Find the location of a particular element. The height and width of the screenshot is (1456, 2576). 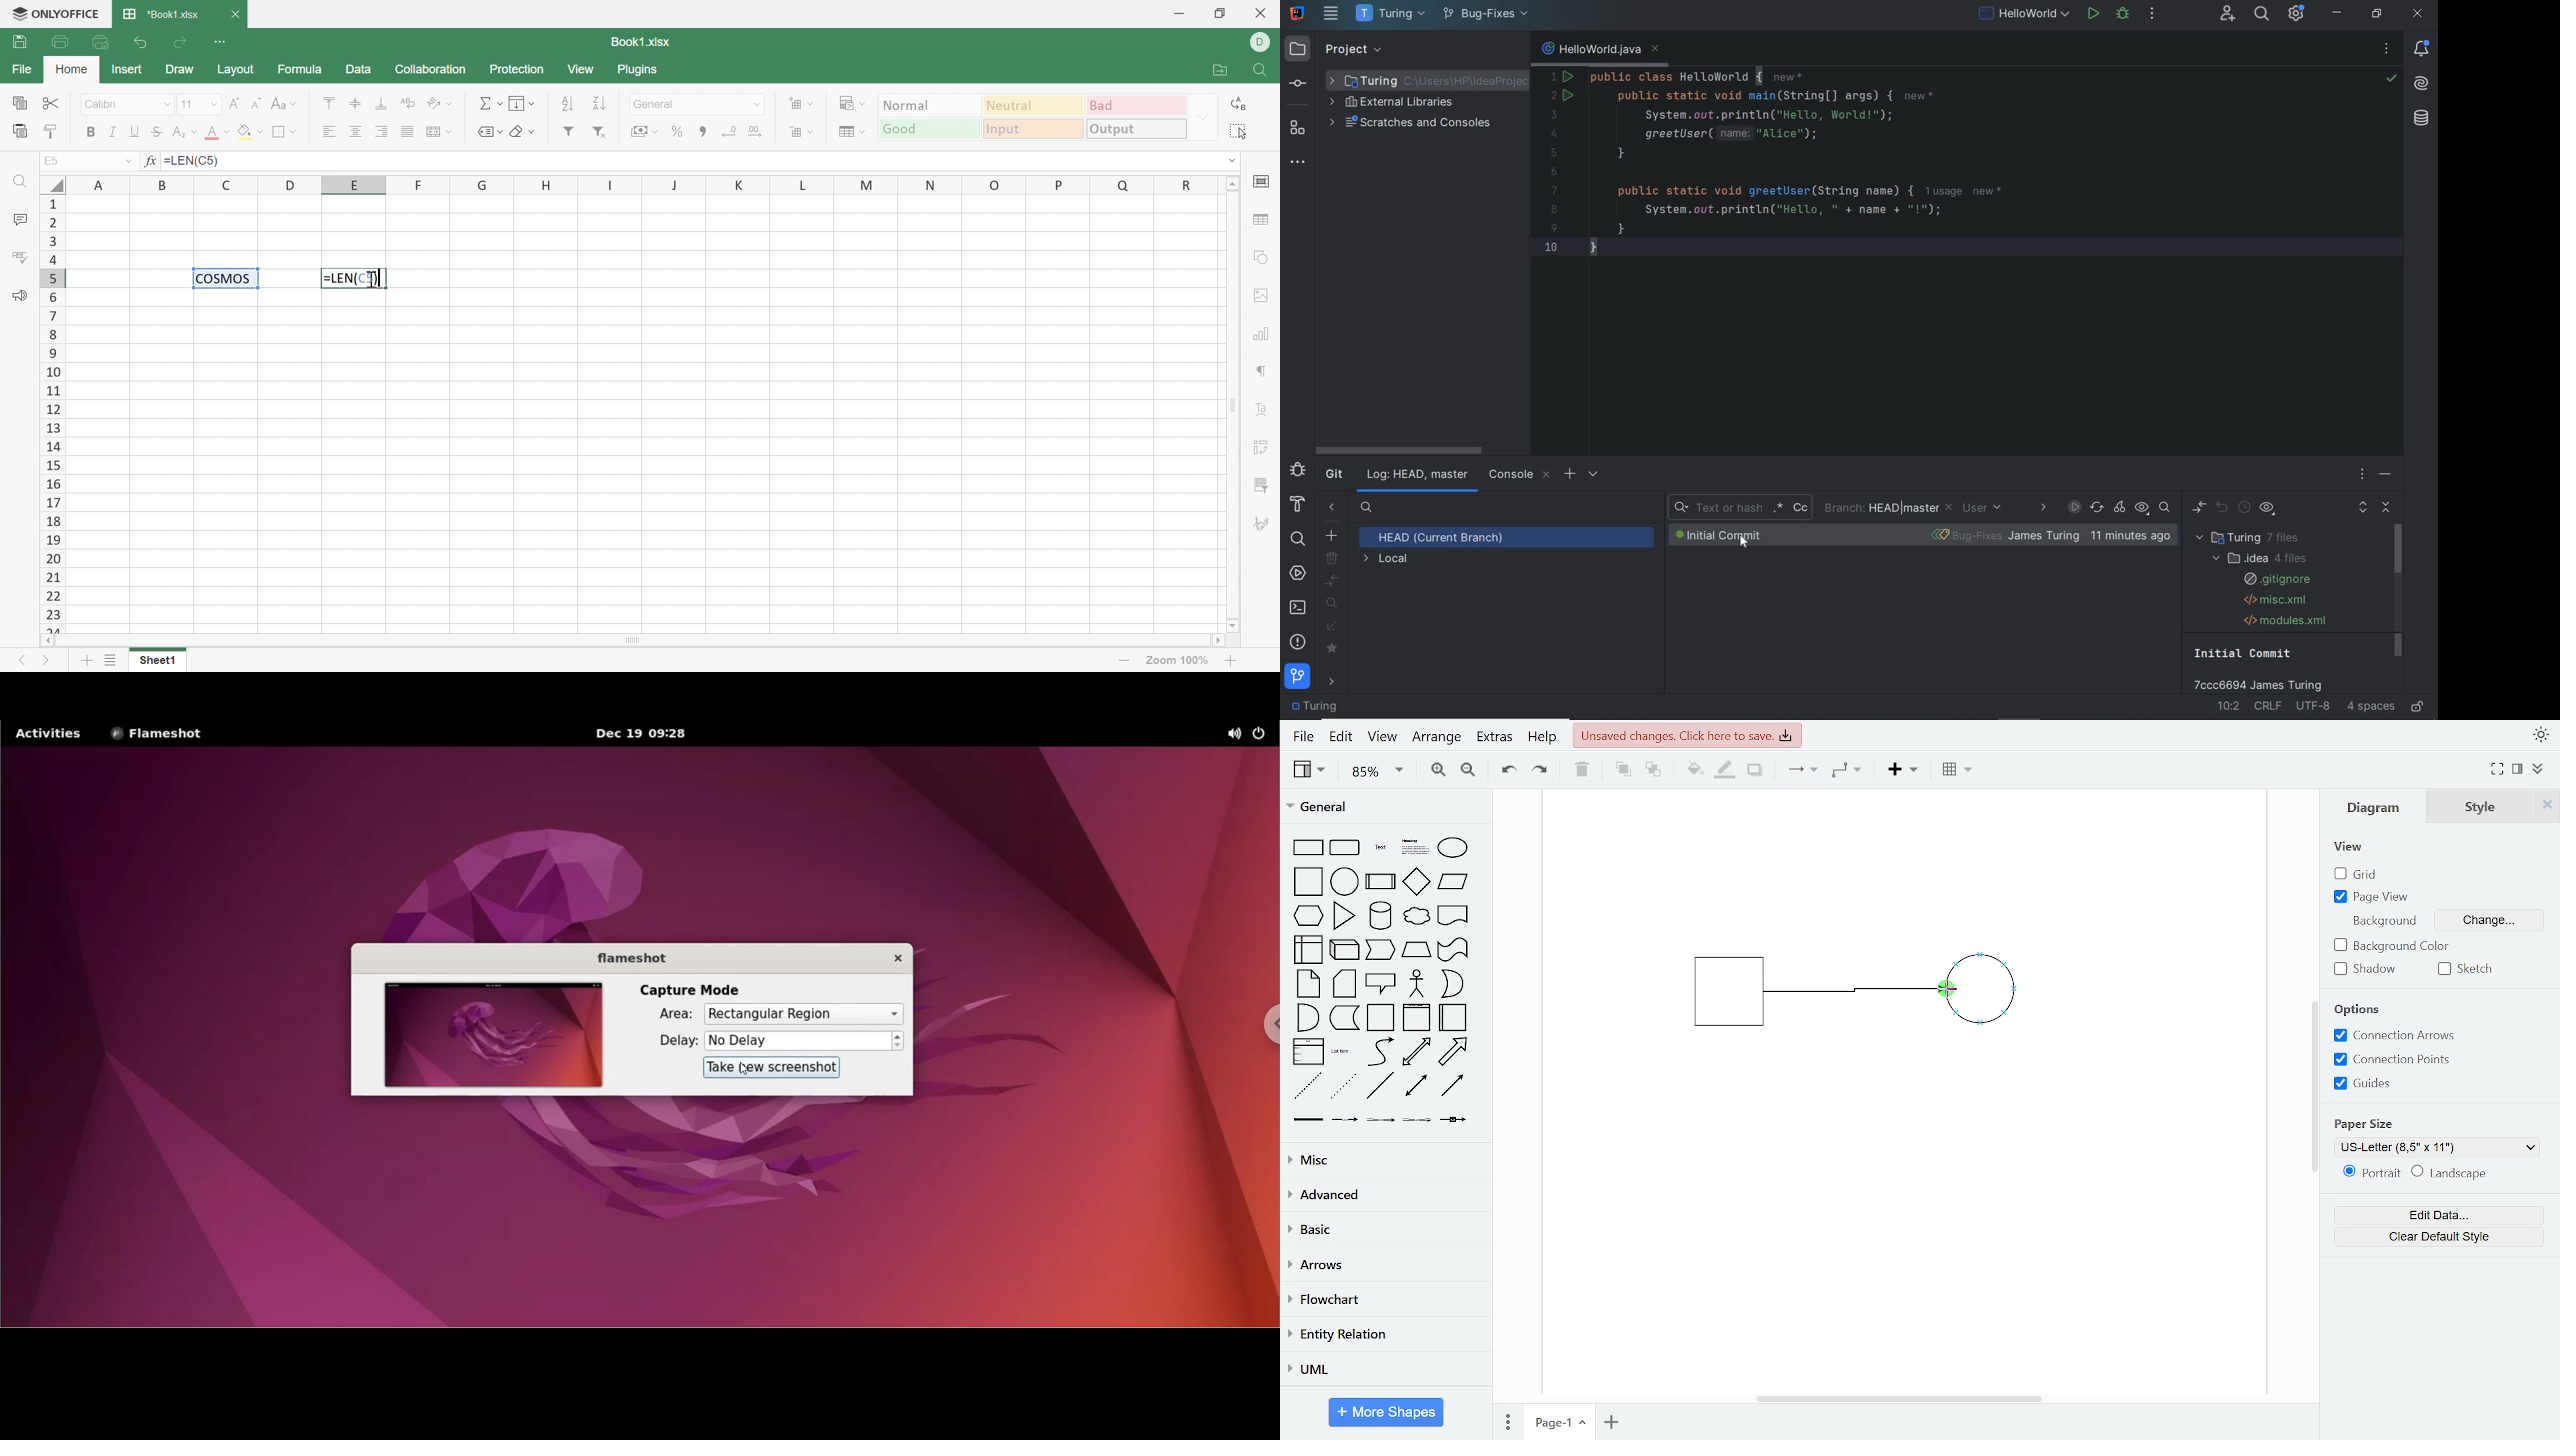

Restore down is located at coordinates (1223, 15).